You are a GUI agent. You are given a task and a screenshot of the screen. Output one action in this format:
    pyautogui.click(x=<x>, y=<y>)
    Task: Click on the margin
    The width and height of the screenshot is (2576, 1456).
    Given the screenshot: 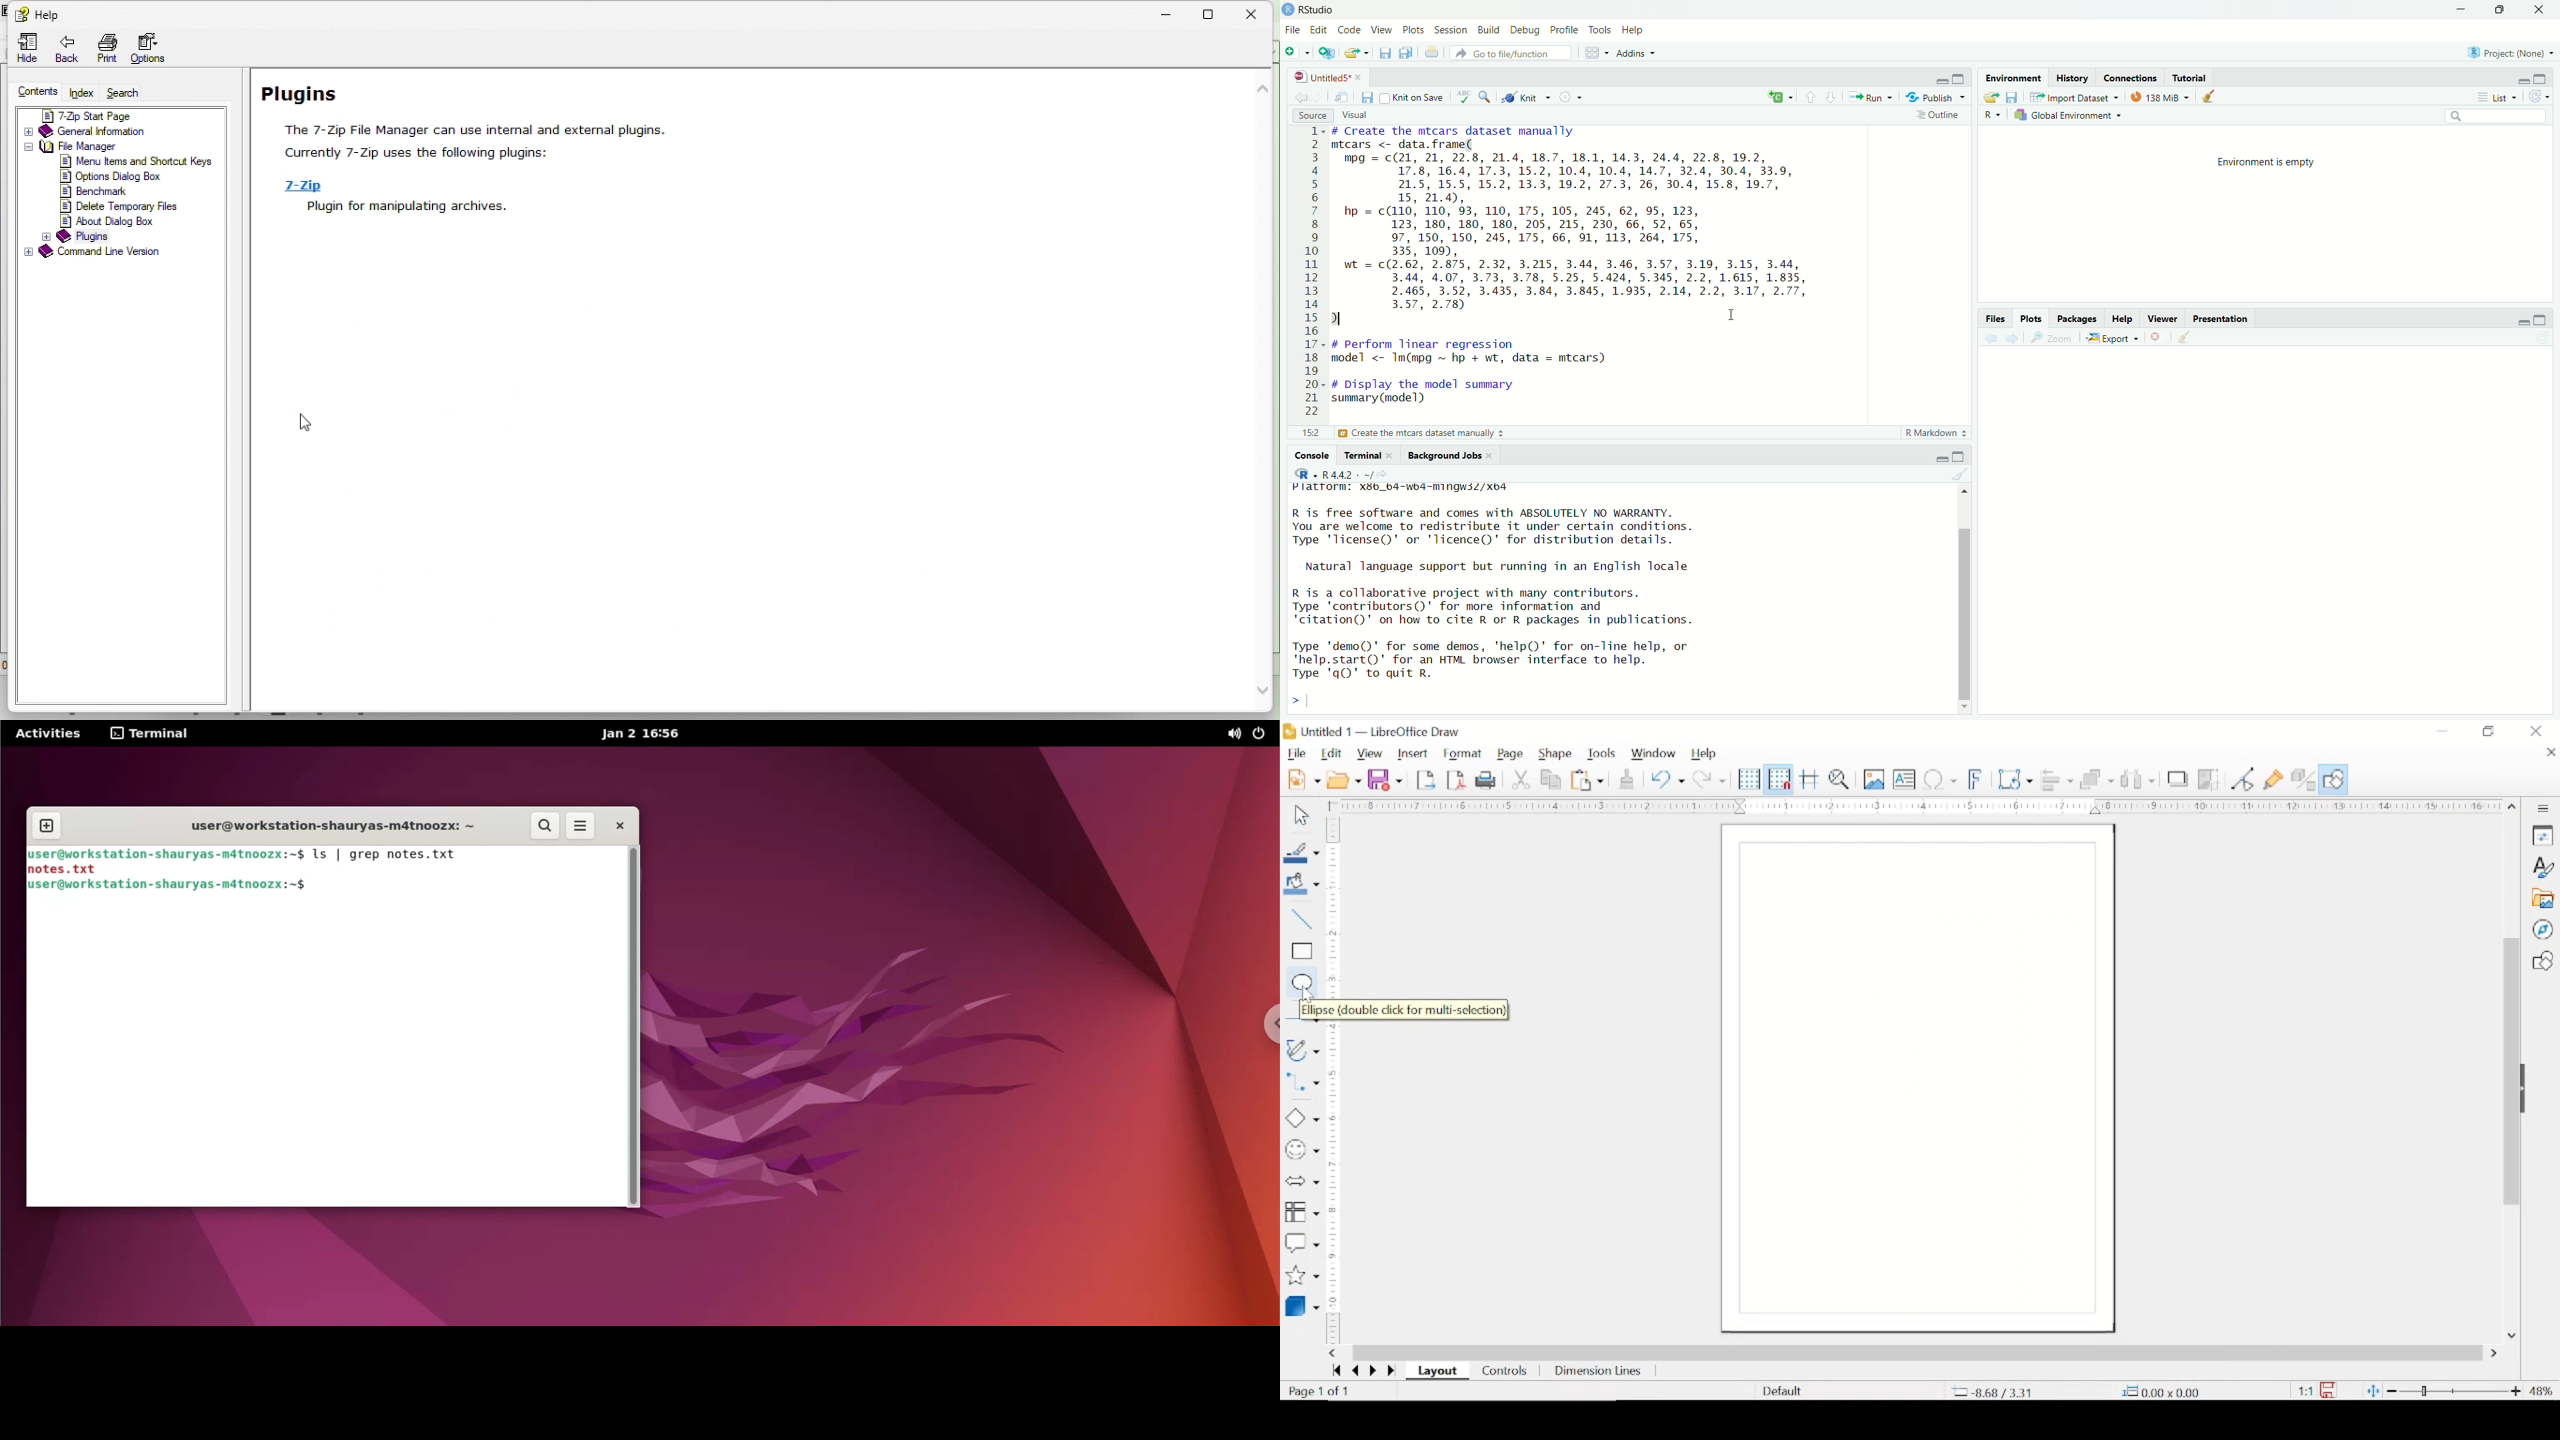 What is the action you would take?
    pyautogui.click(x=1922, y=805)
    